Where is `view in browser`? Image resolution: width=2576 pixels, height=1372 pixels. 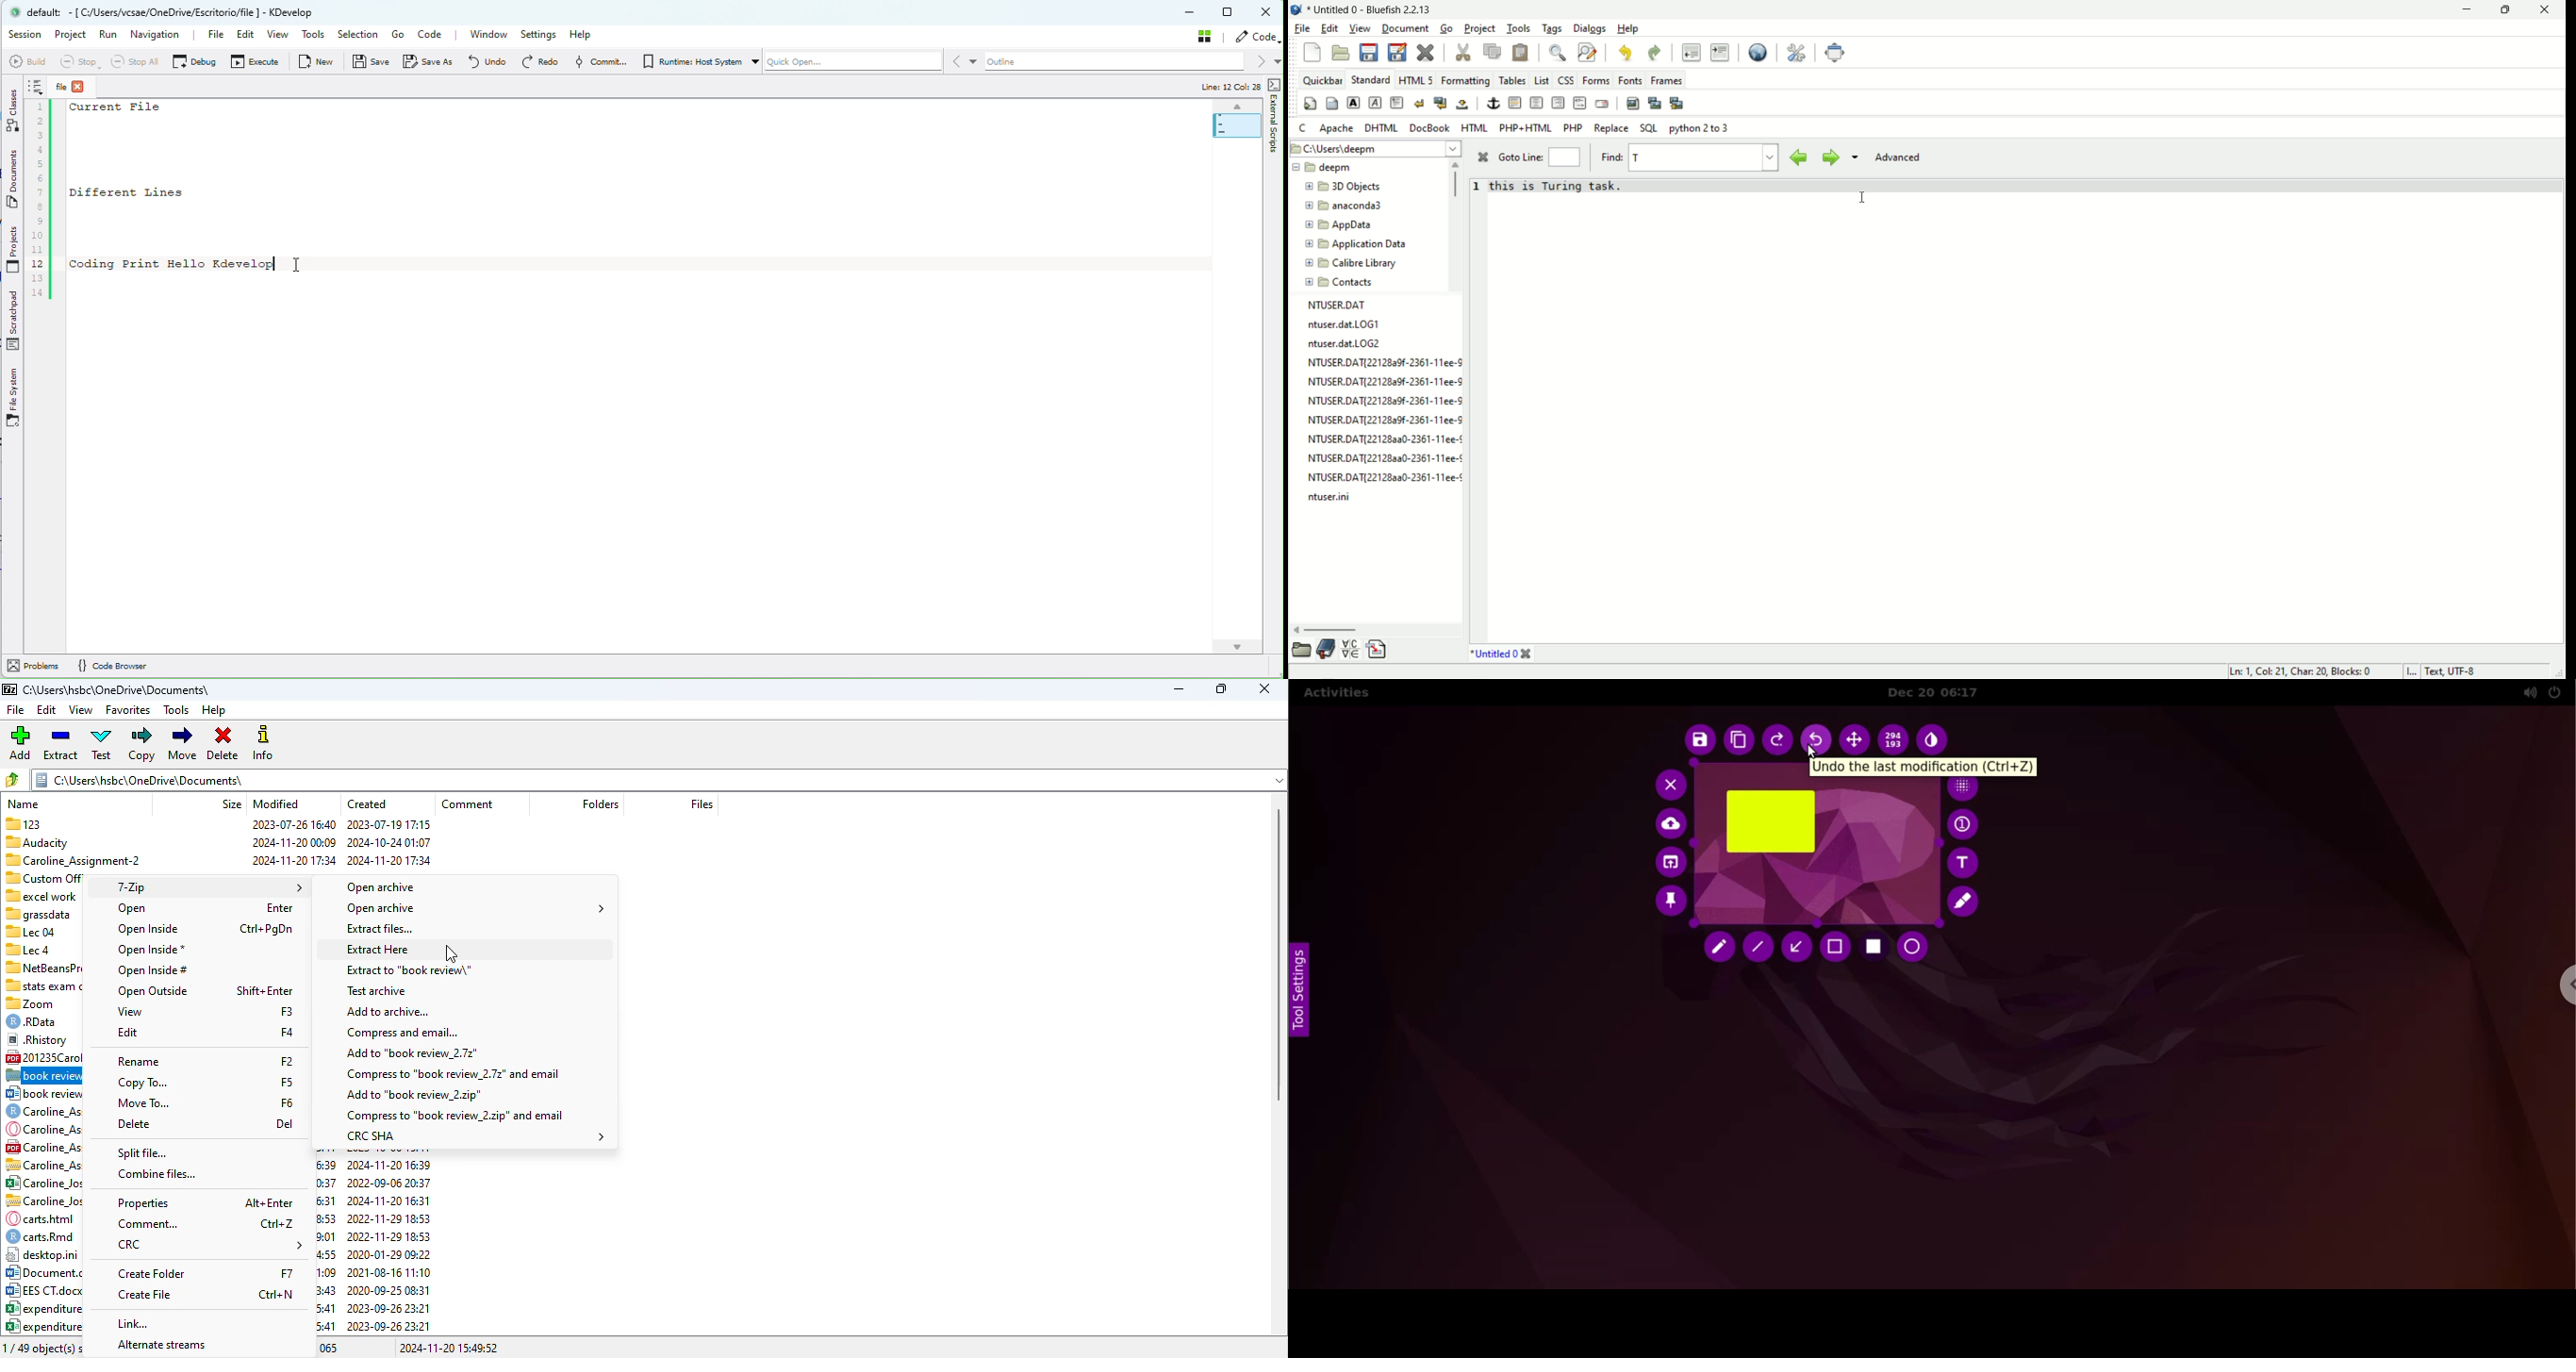
view in browser is located at coordinates (1758, 53).